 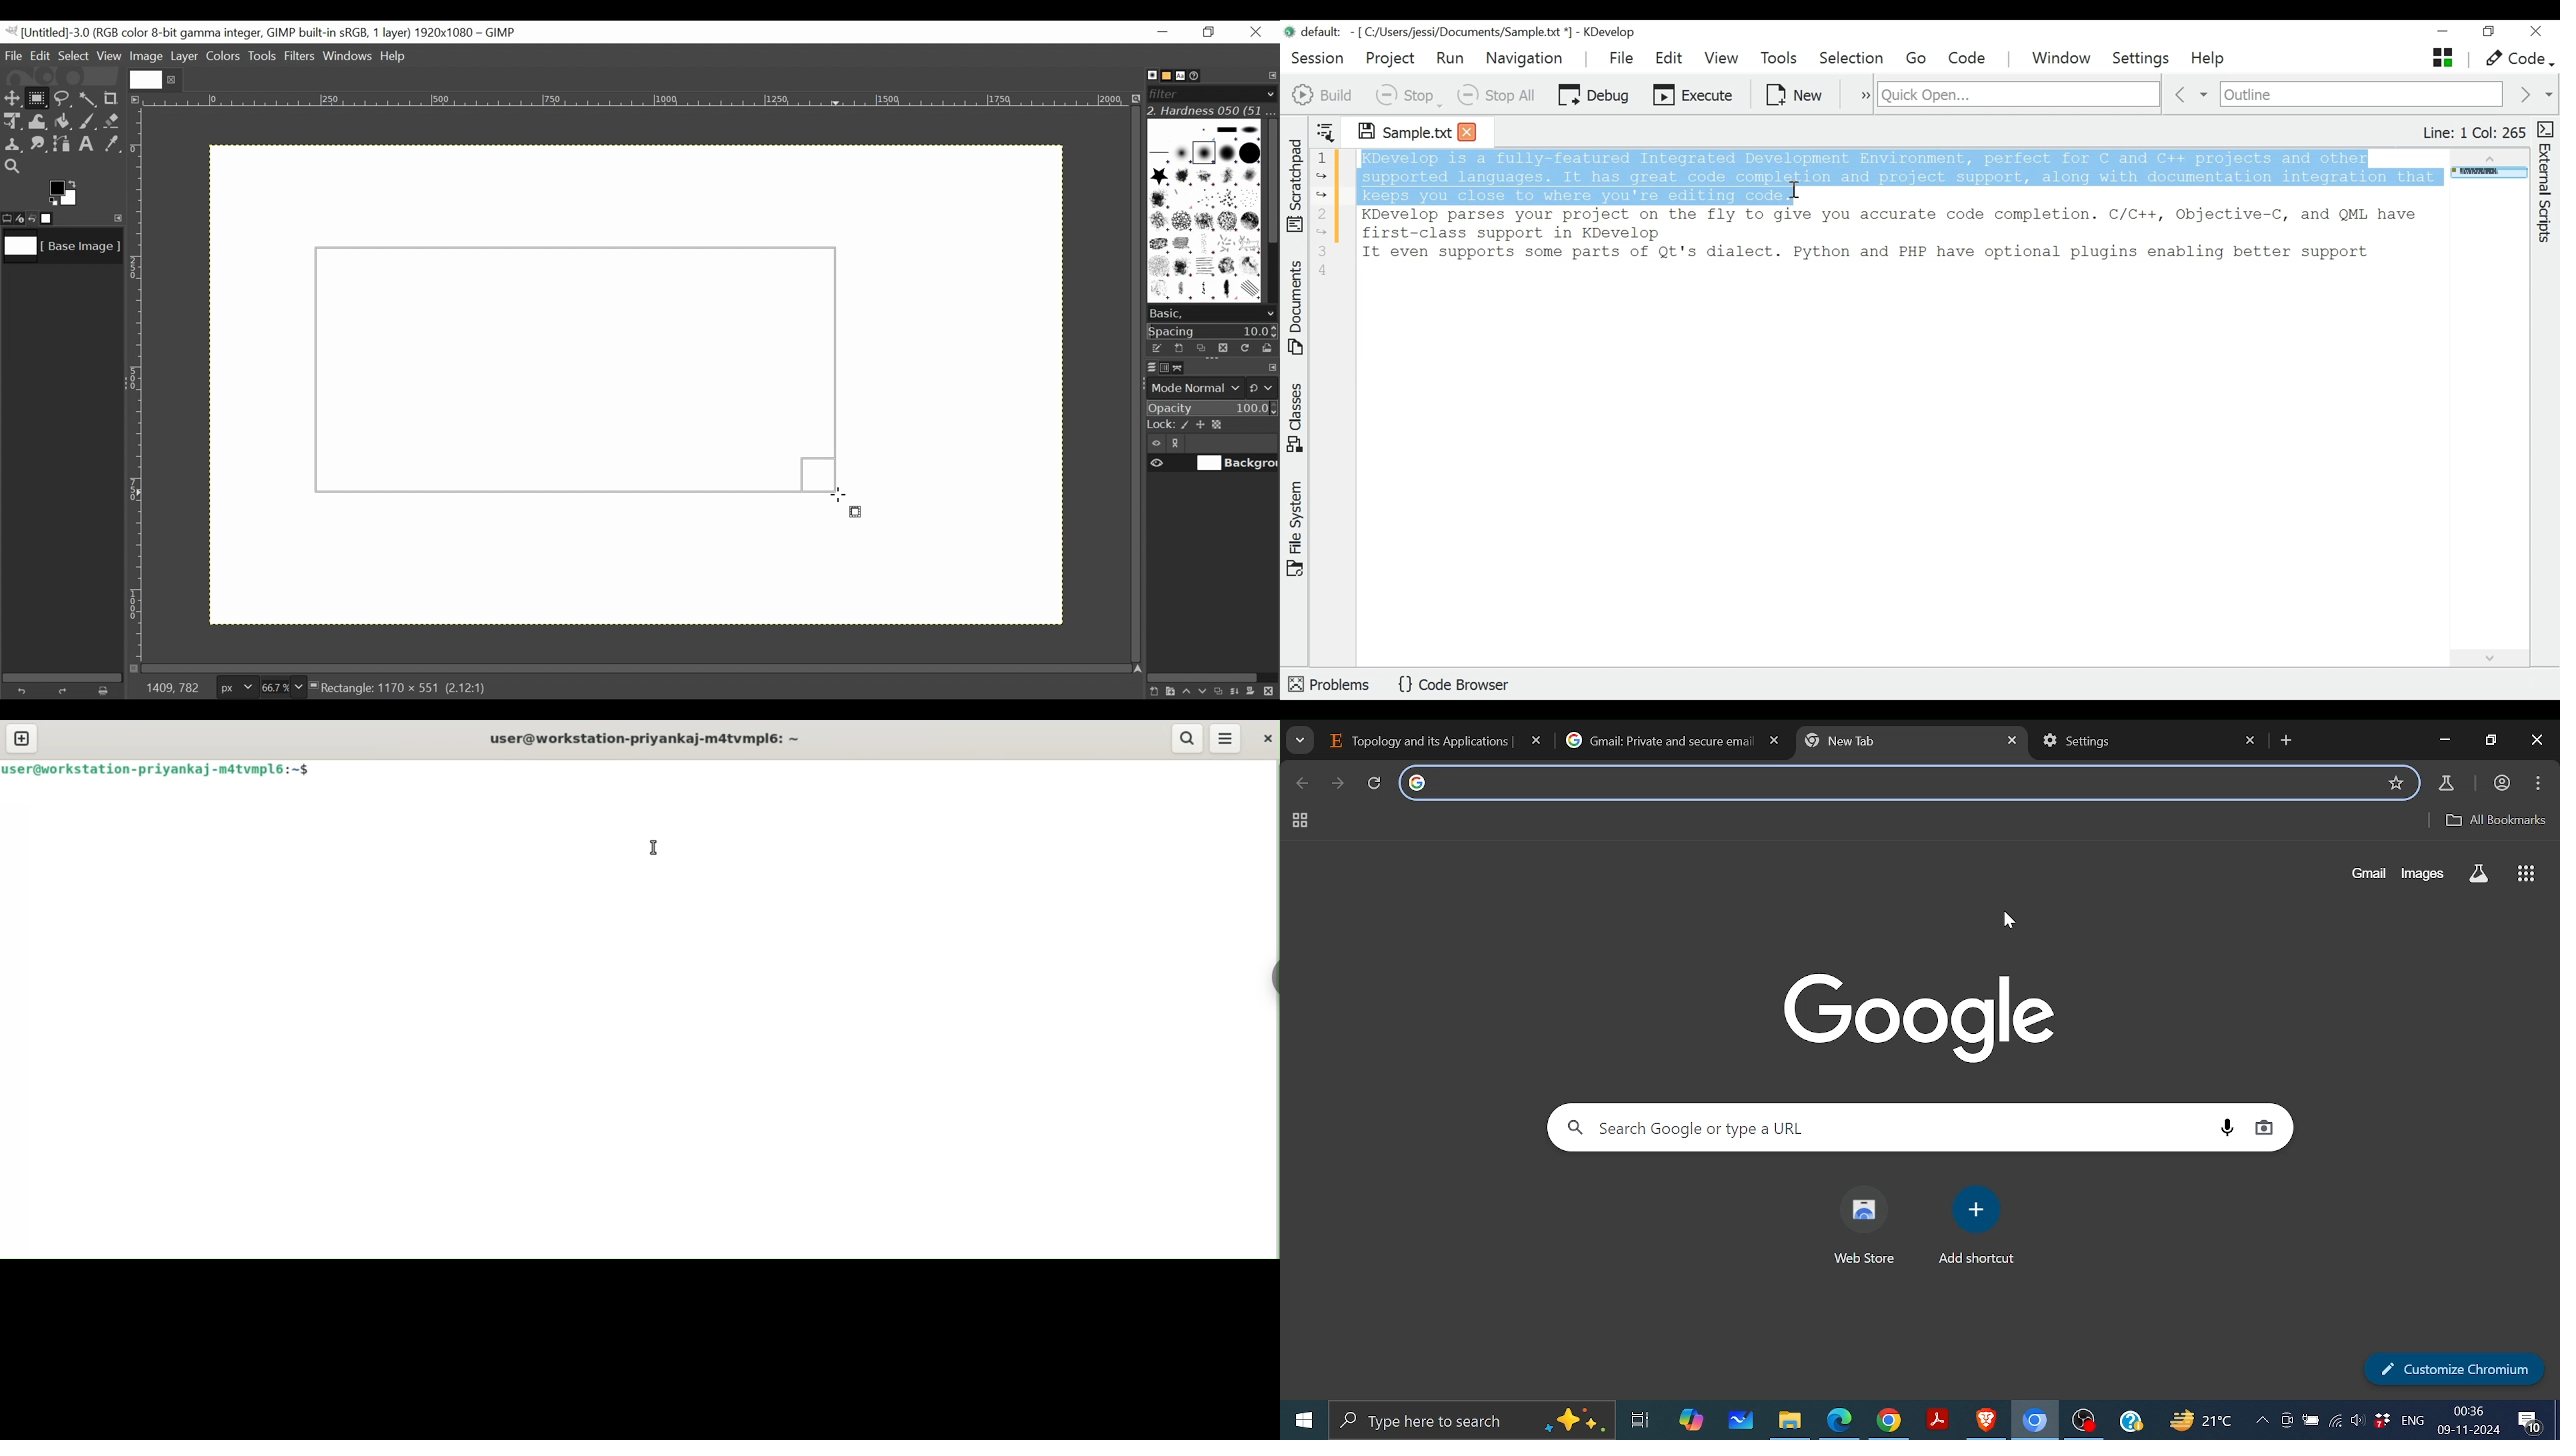 What do you see at coordinates (2473, 133) in the screenshot?
I see `Line: 1 Col: 265` at bounding box center [2473, 133].